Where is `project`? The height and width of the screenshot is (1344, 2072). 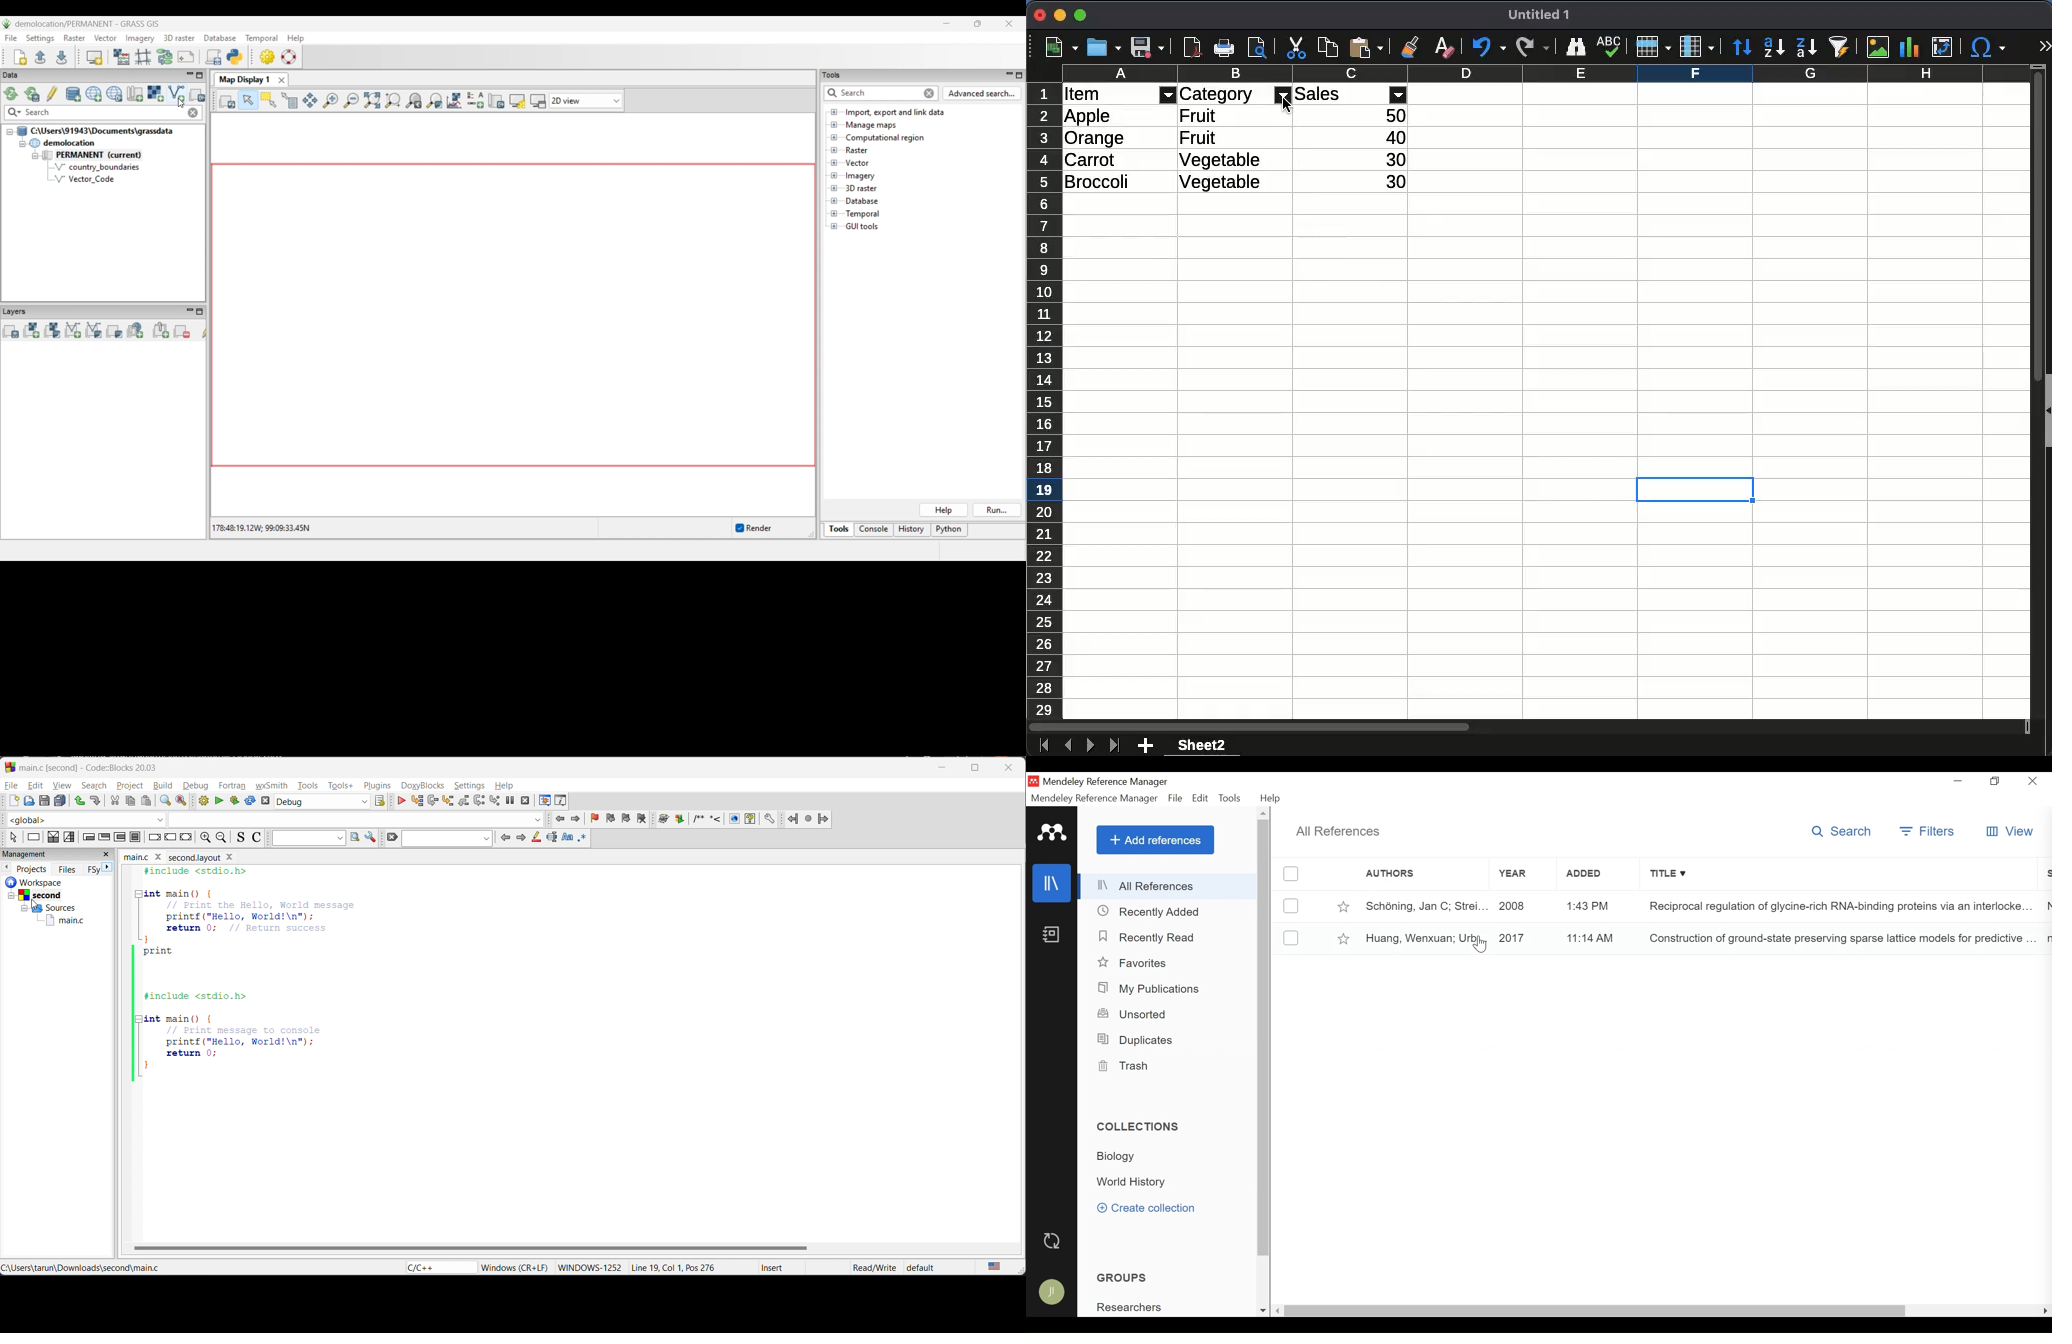
project is located at coordinates (126, 784).